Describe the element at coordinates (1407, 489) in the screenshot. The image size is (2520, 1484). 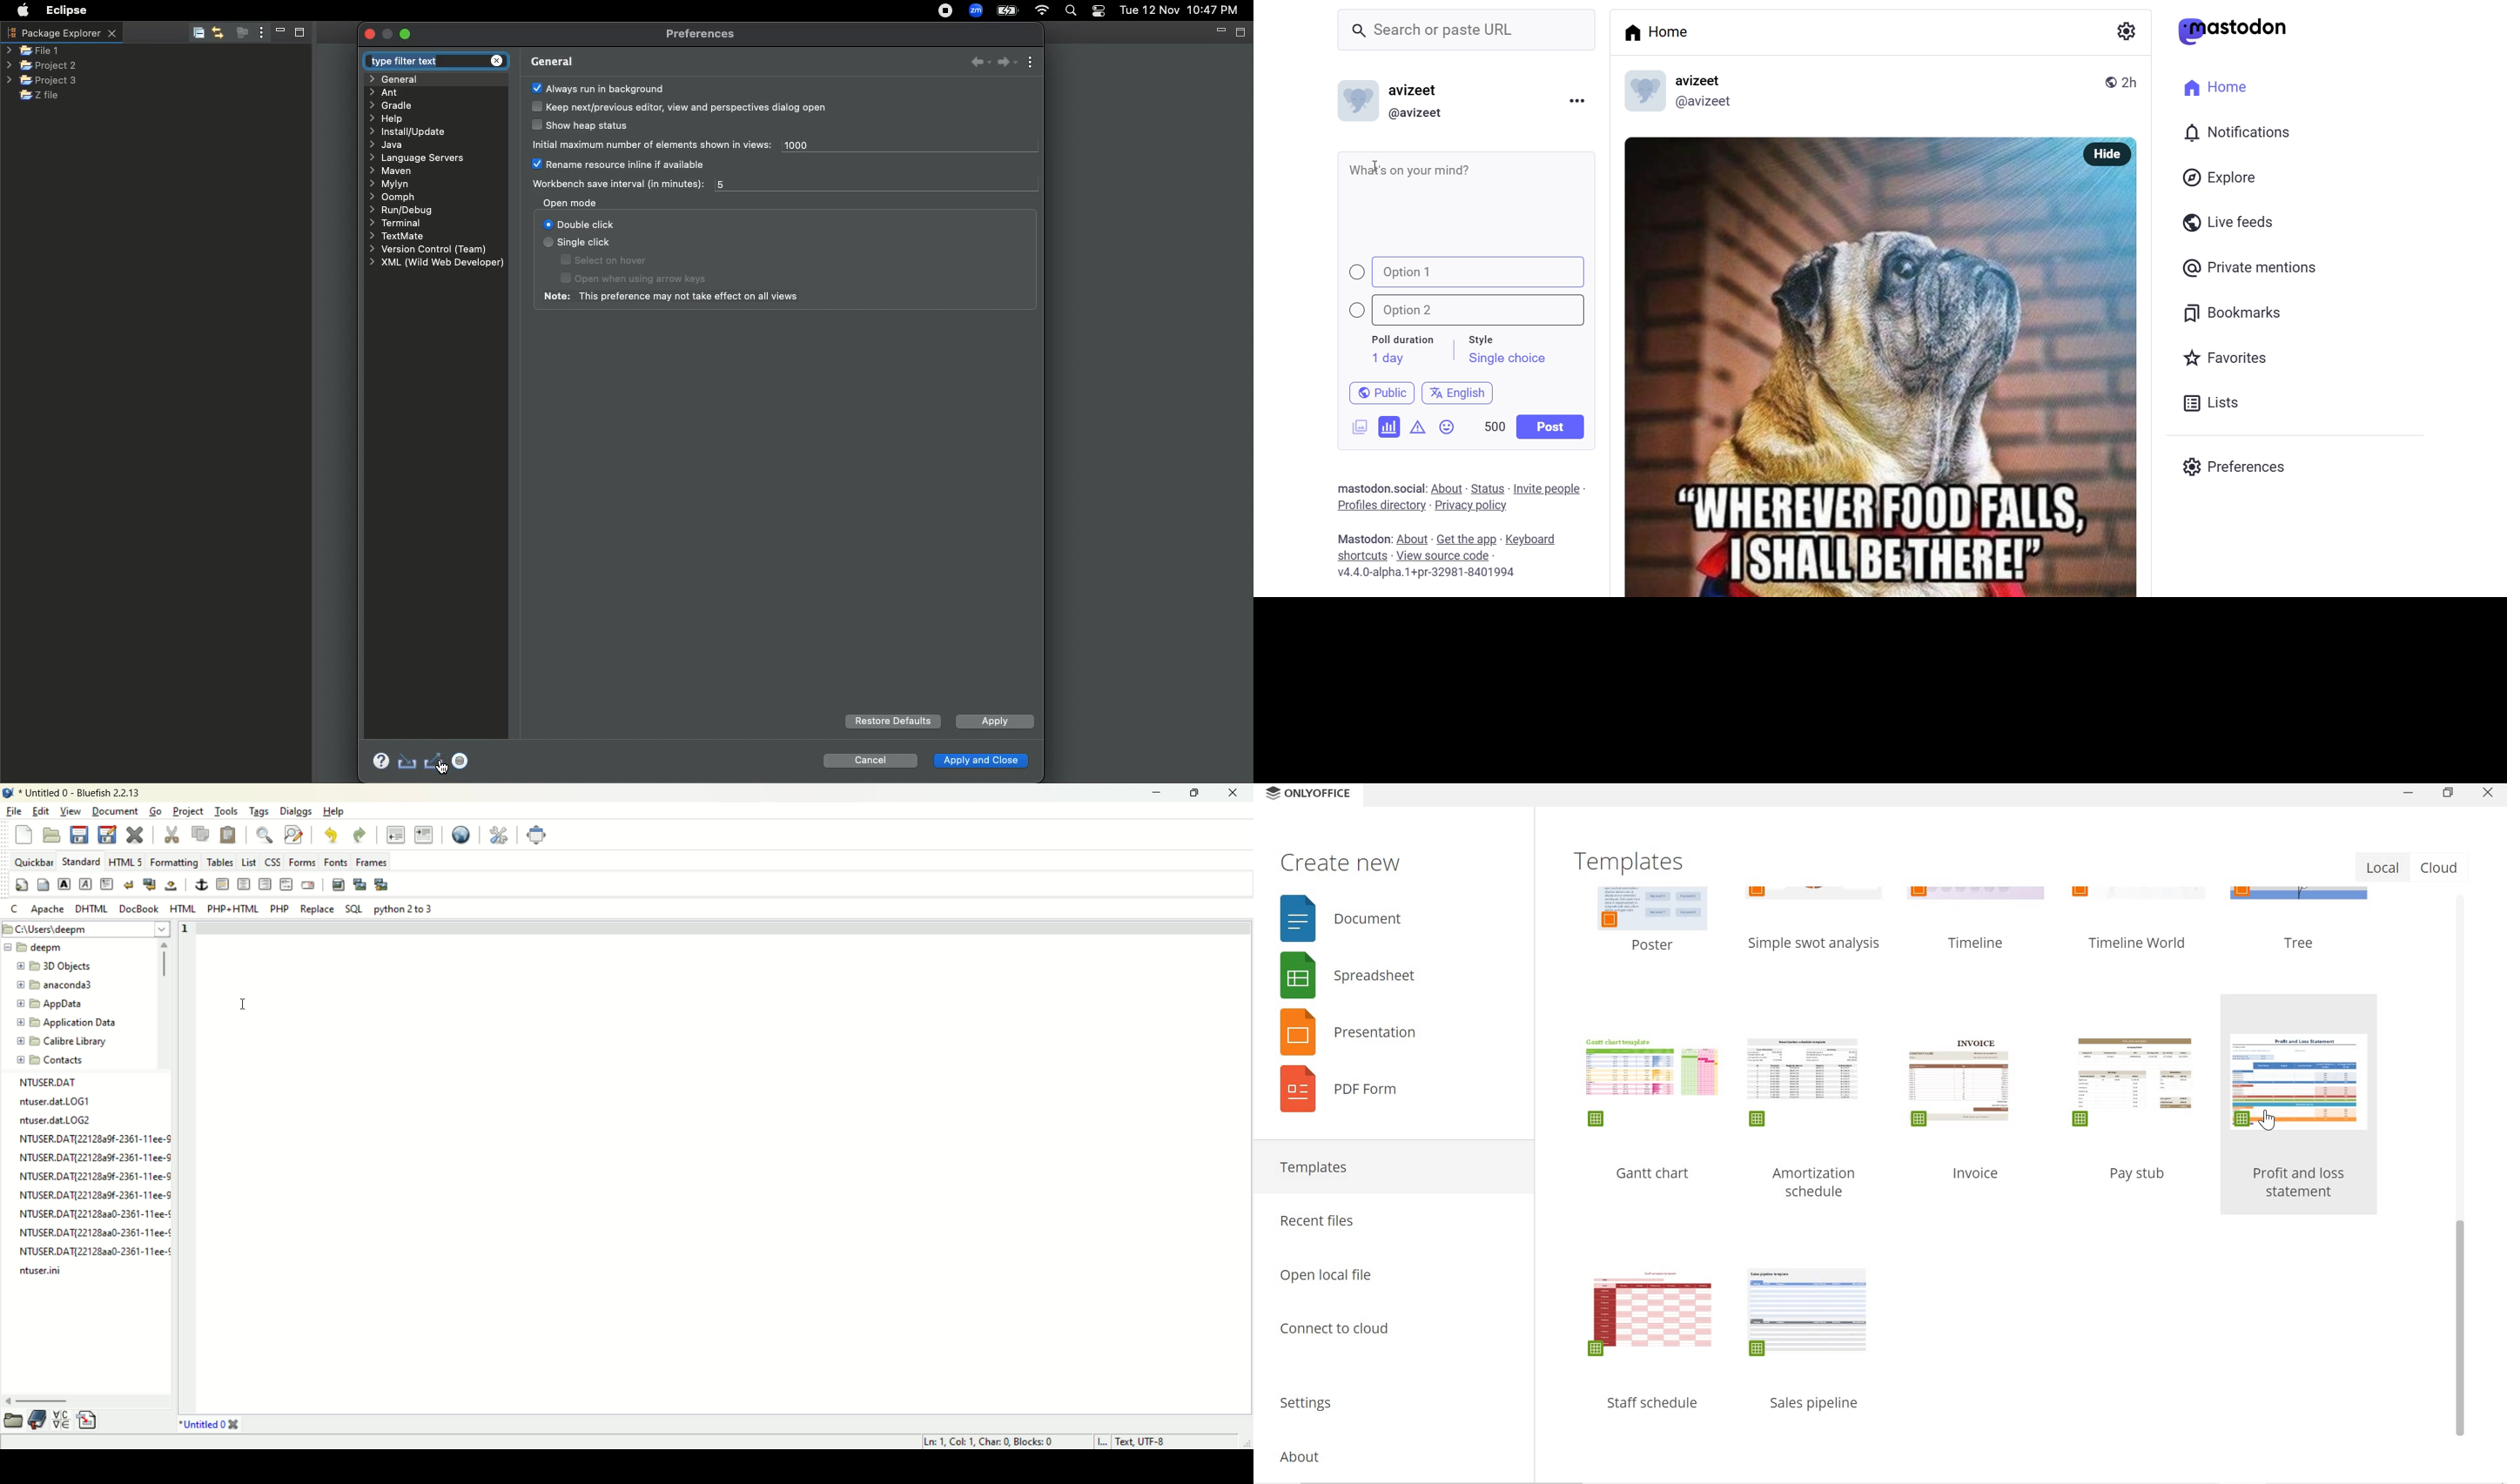
I see `social` at that location.